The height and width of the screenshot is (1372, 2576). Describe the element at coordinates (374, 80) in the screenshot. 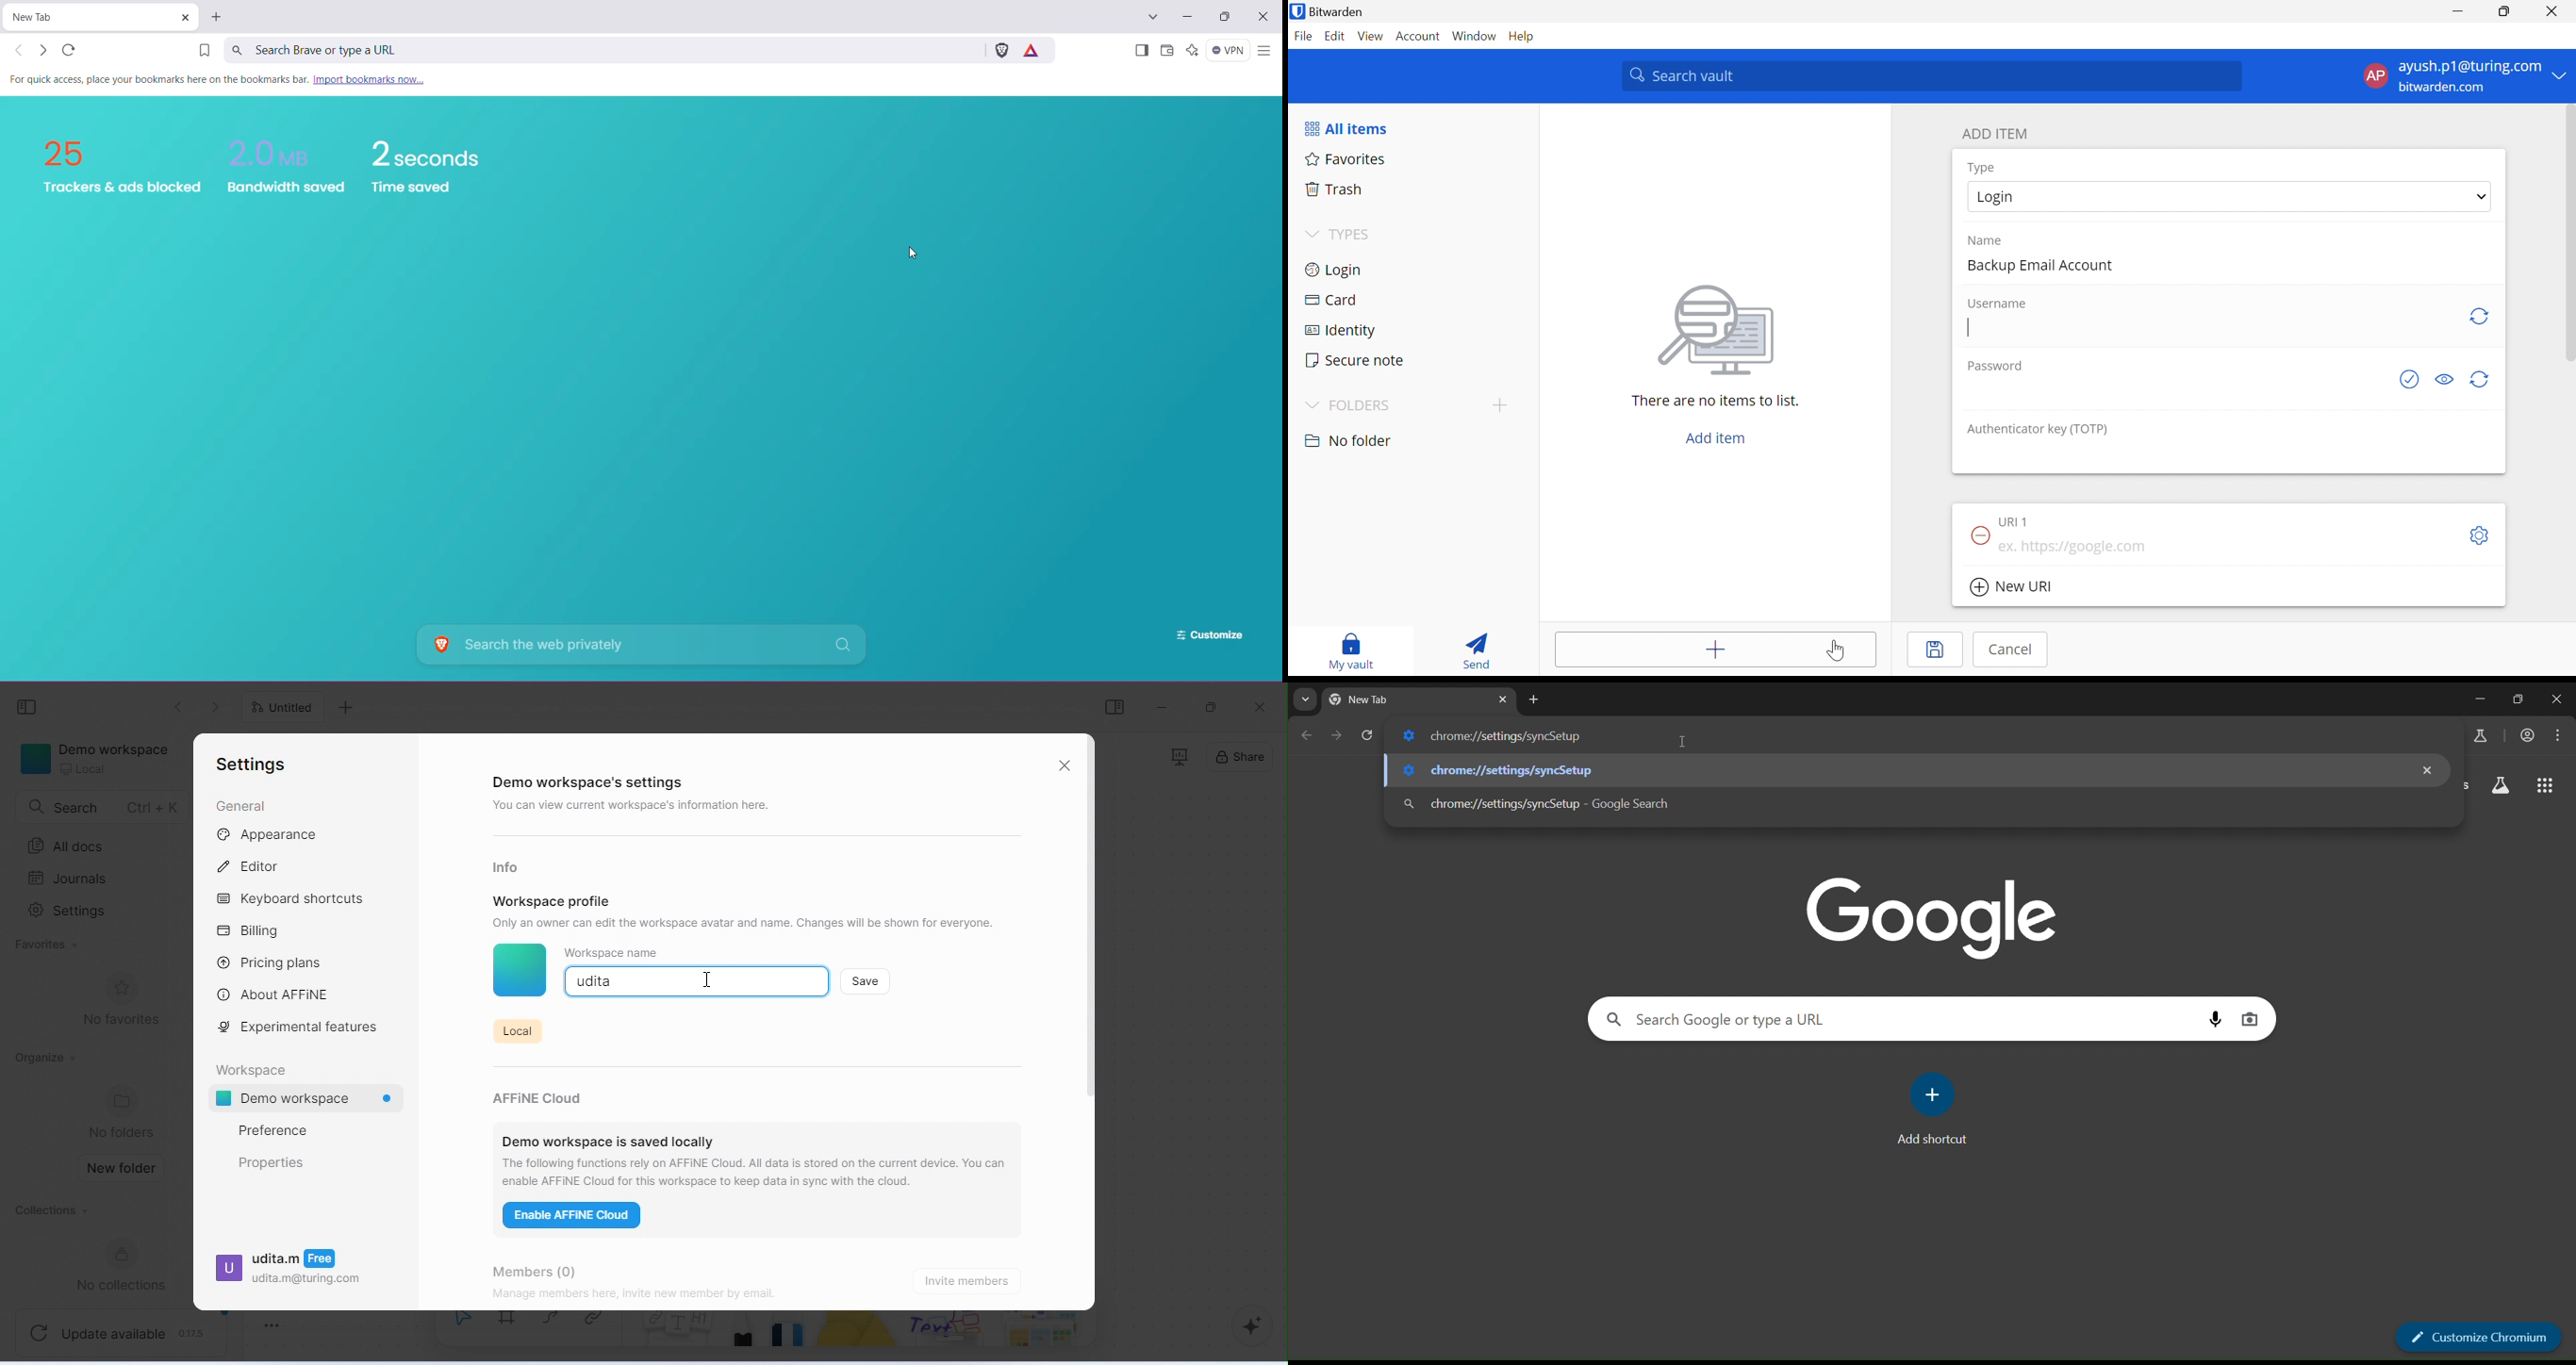

I see `Import Bookmark now` at that location.